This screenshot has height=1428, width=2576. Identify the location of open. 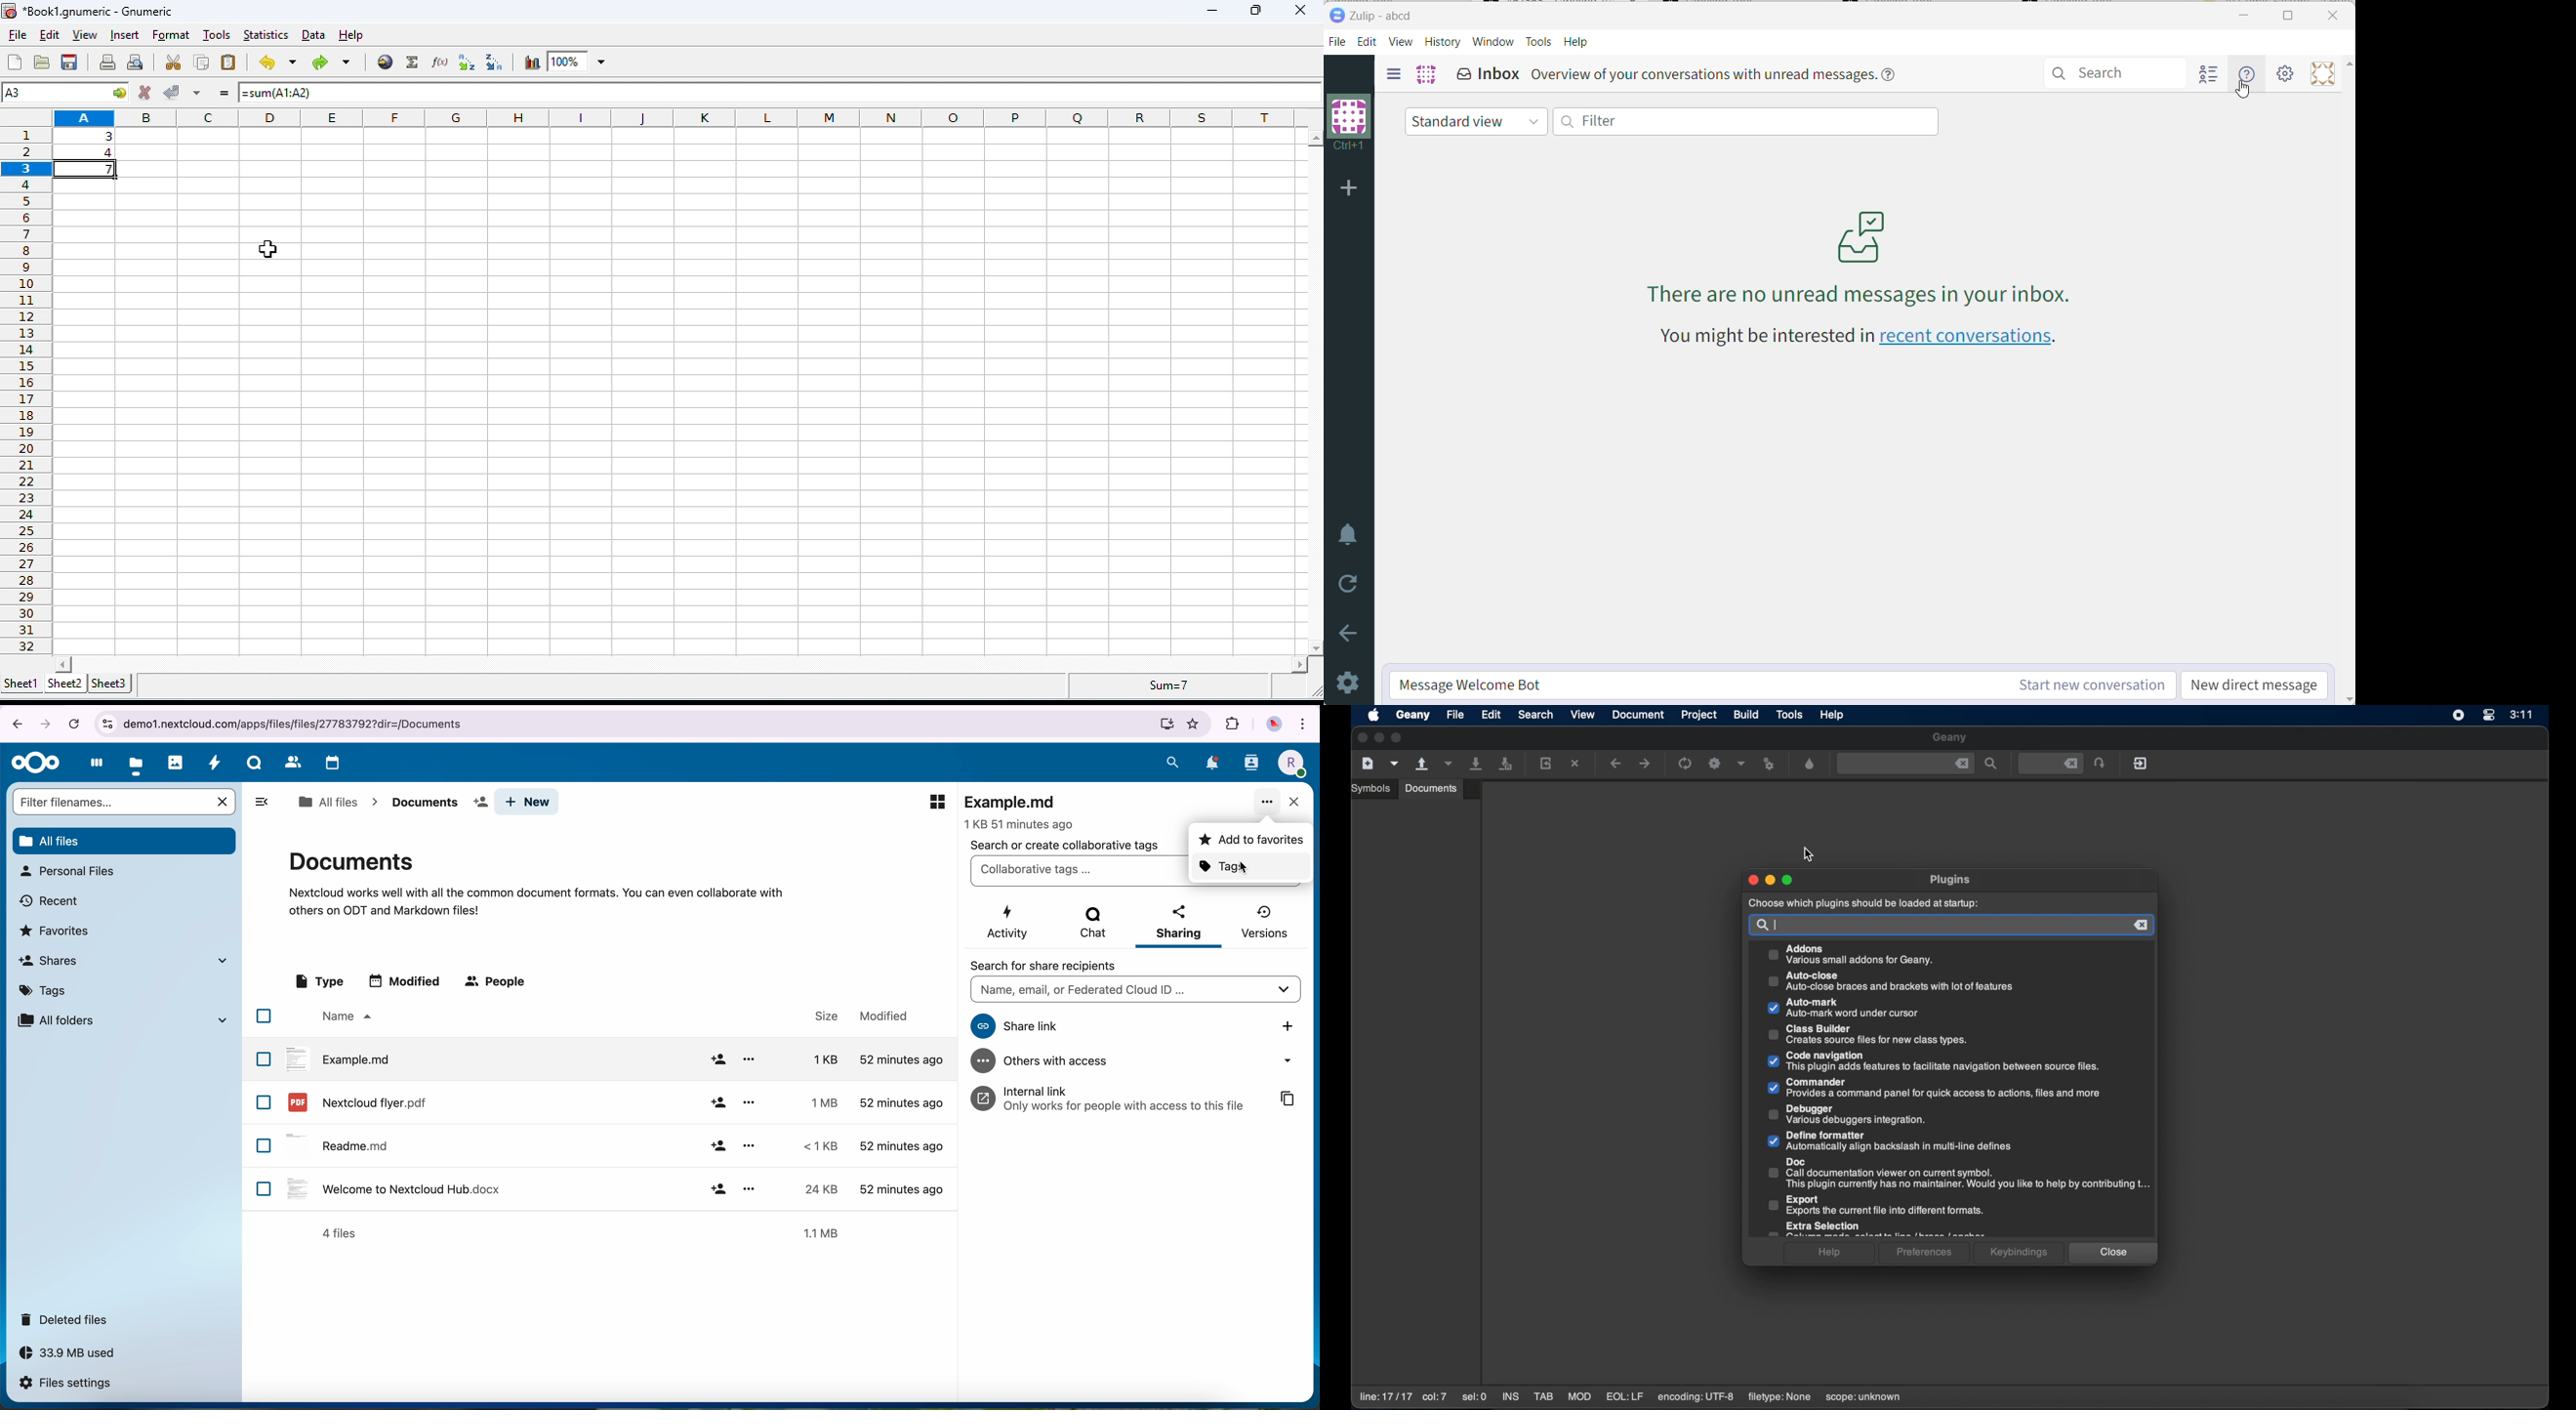
(42, 62).